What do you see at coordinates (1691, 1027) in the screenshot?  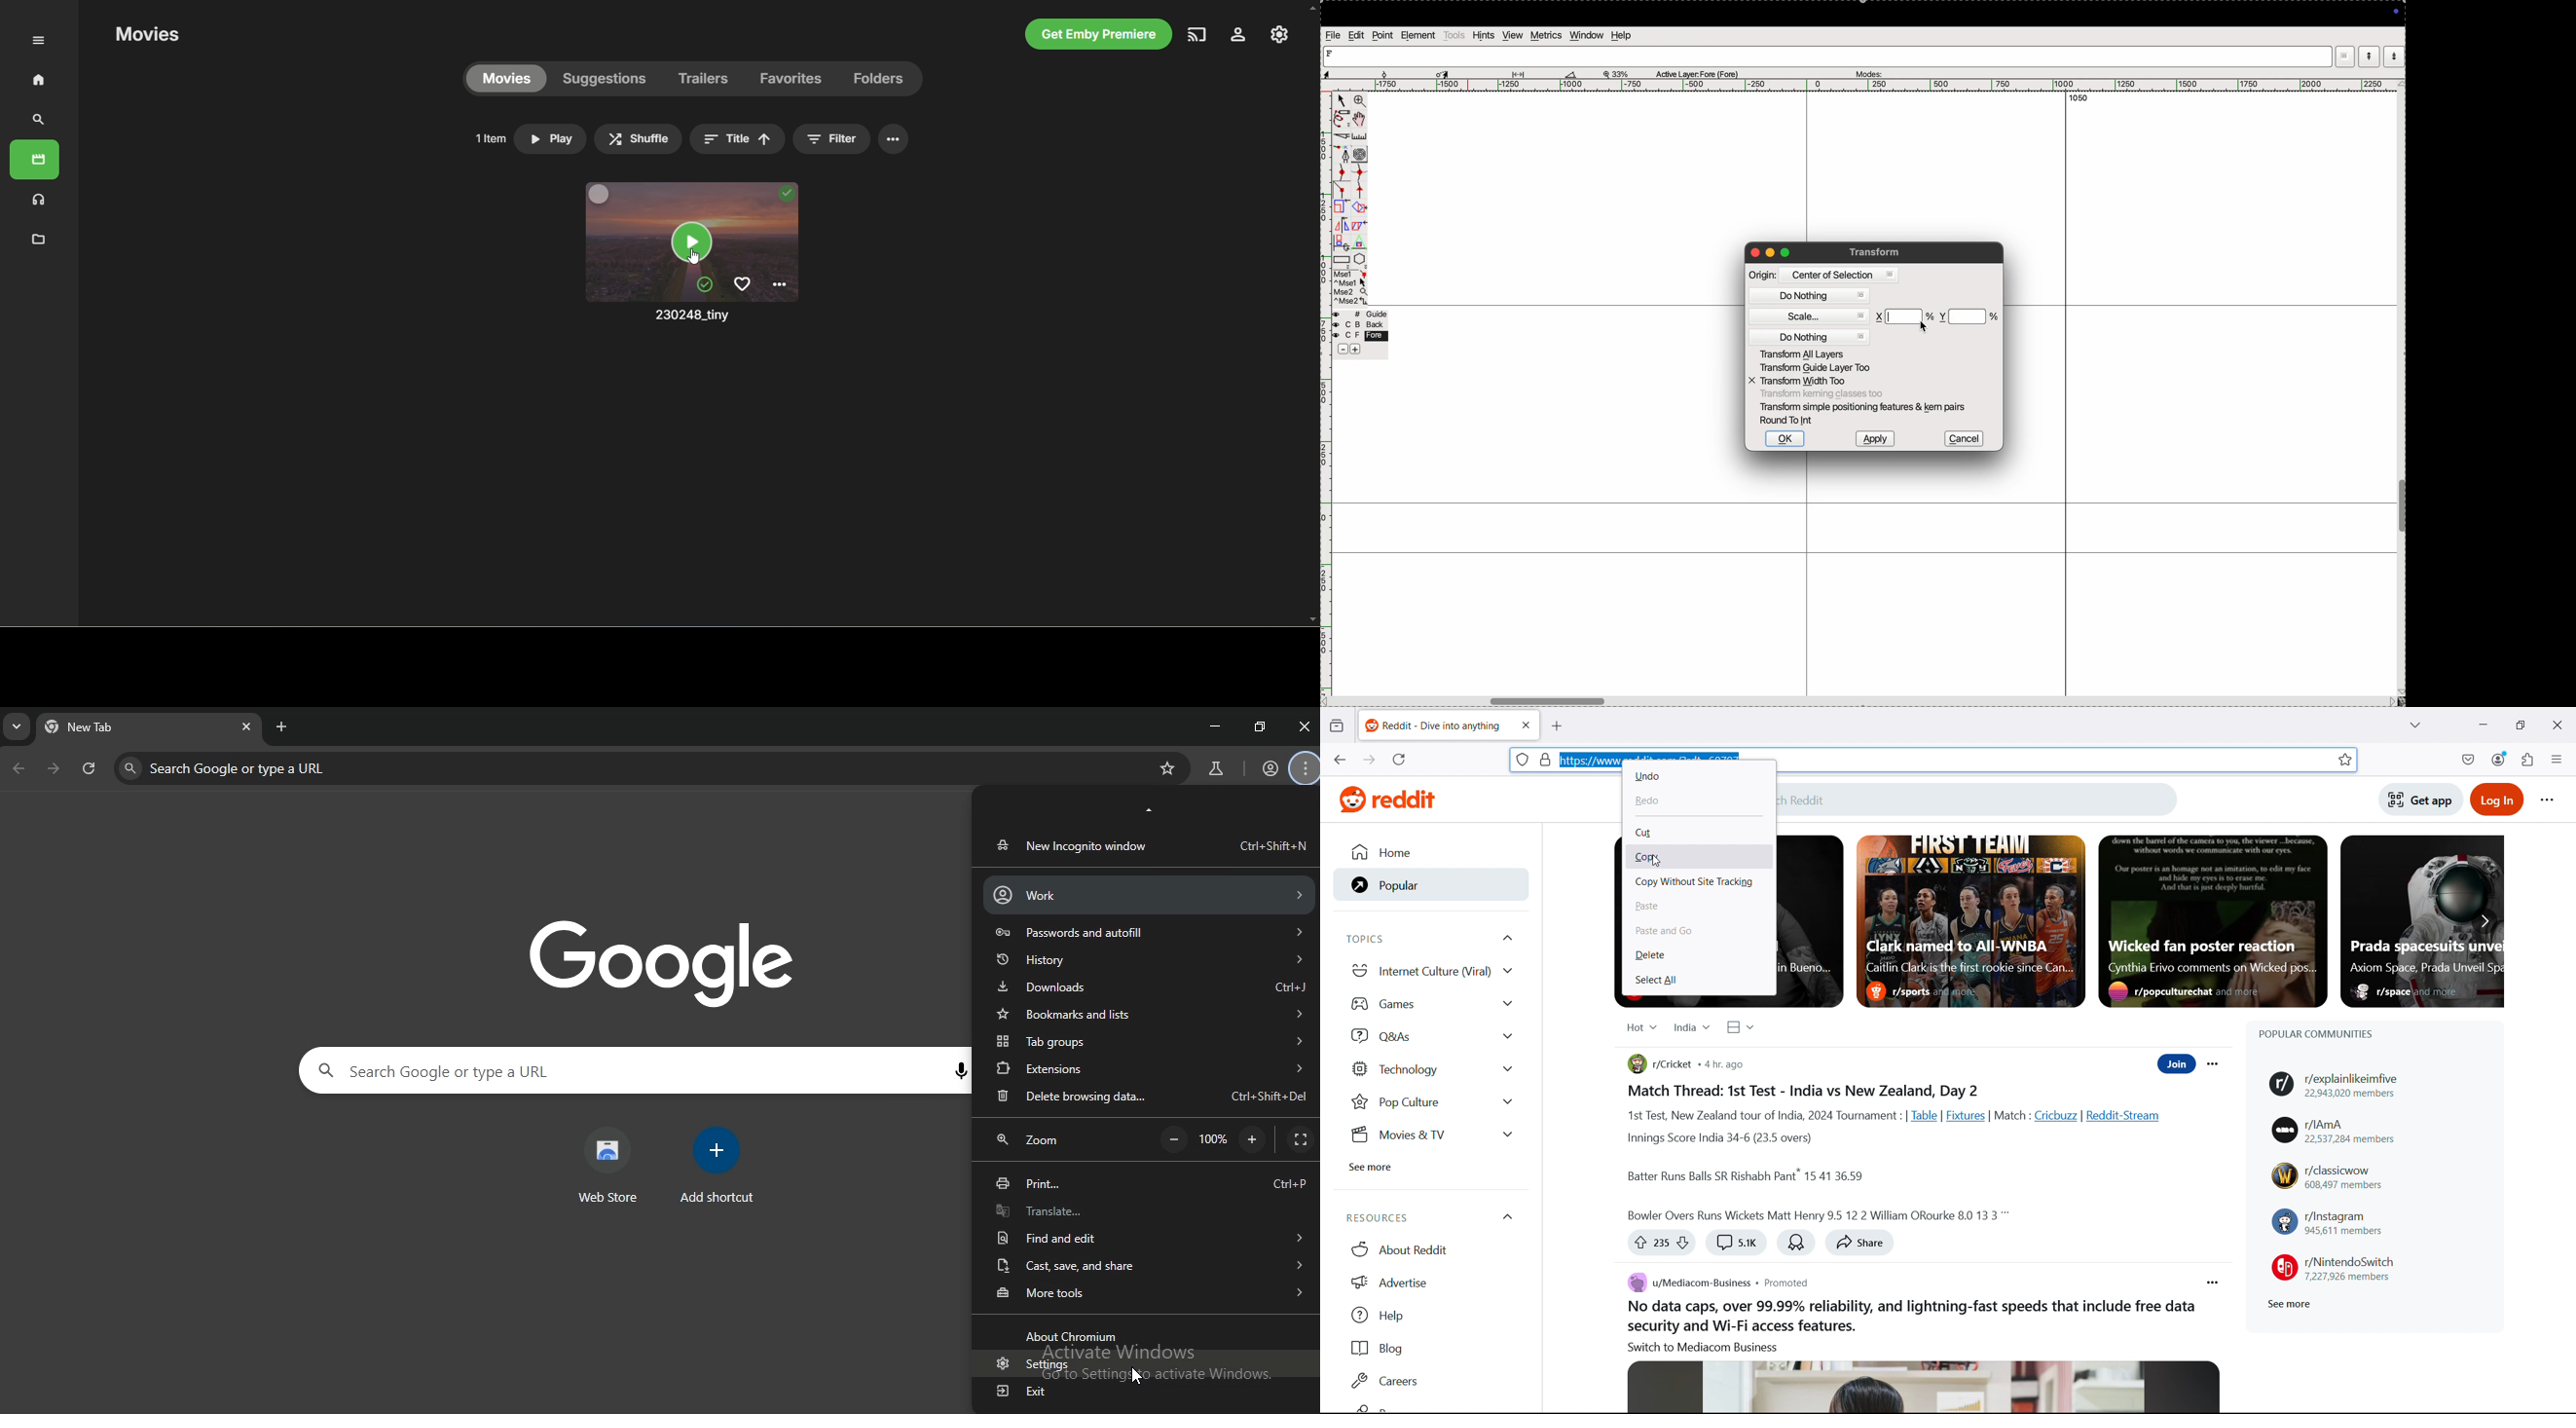 I see `Select region` at bounding box center [1691, 1027].